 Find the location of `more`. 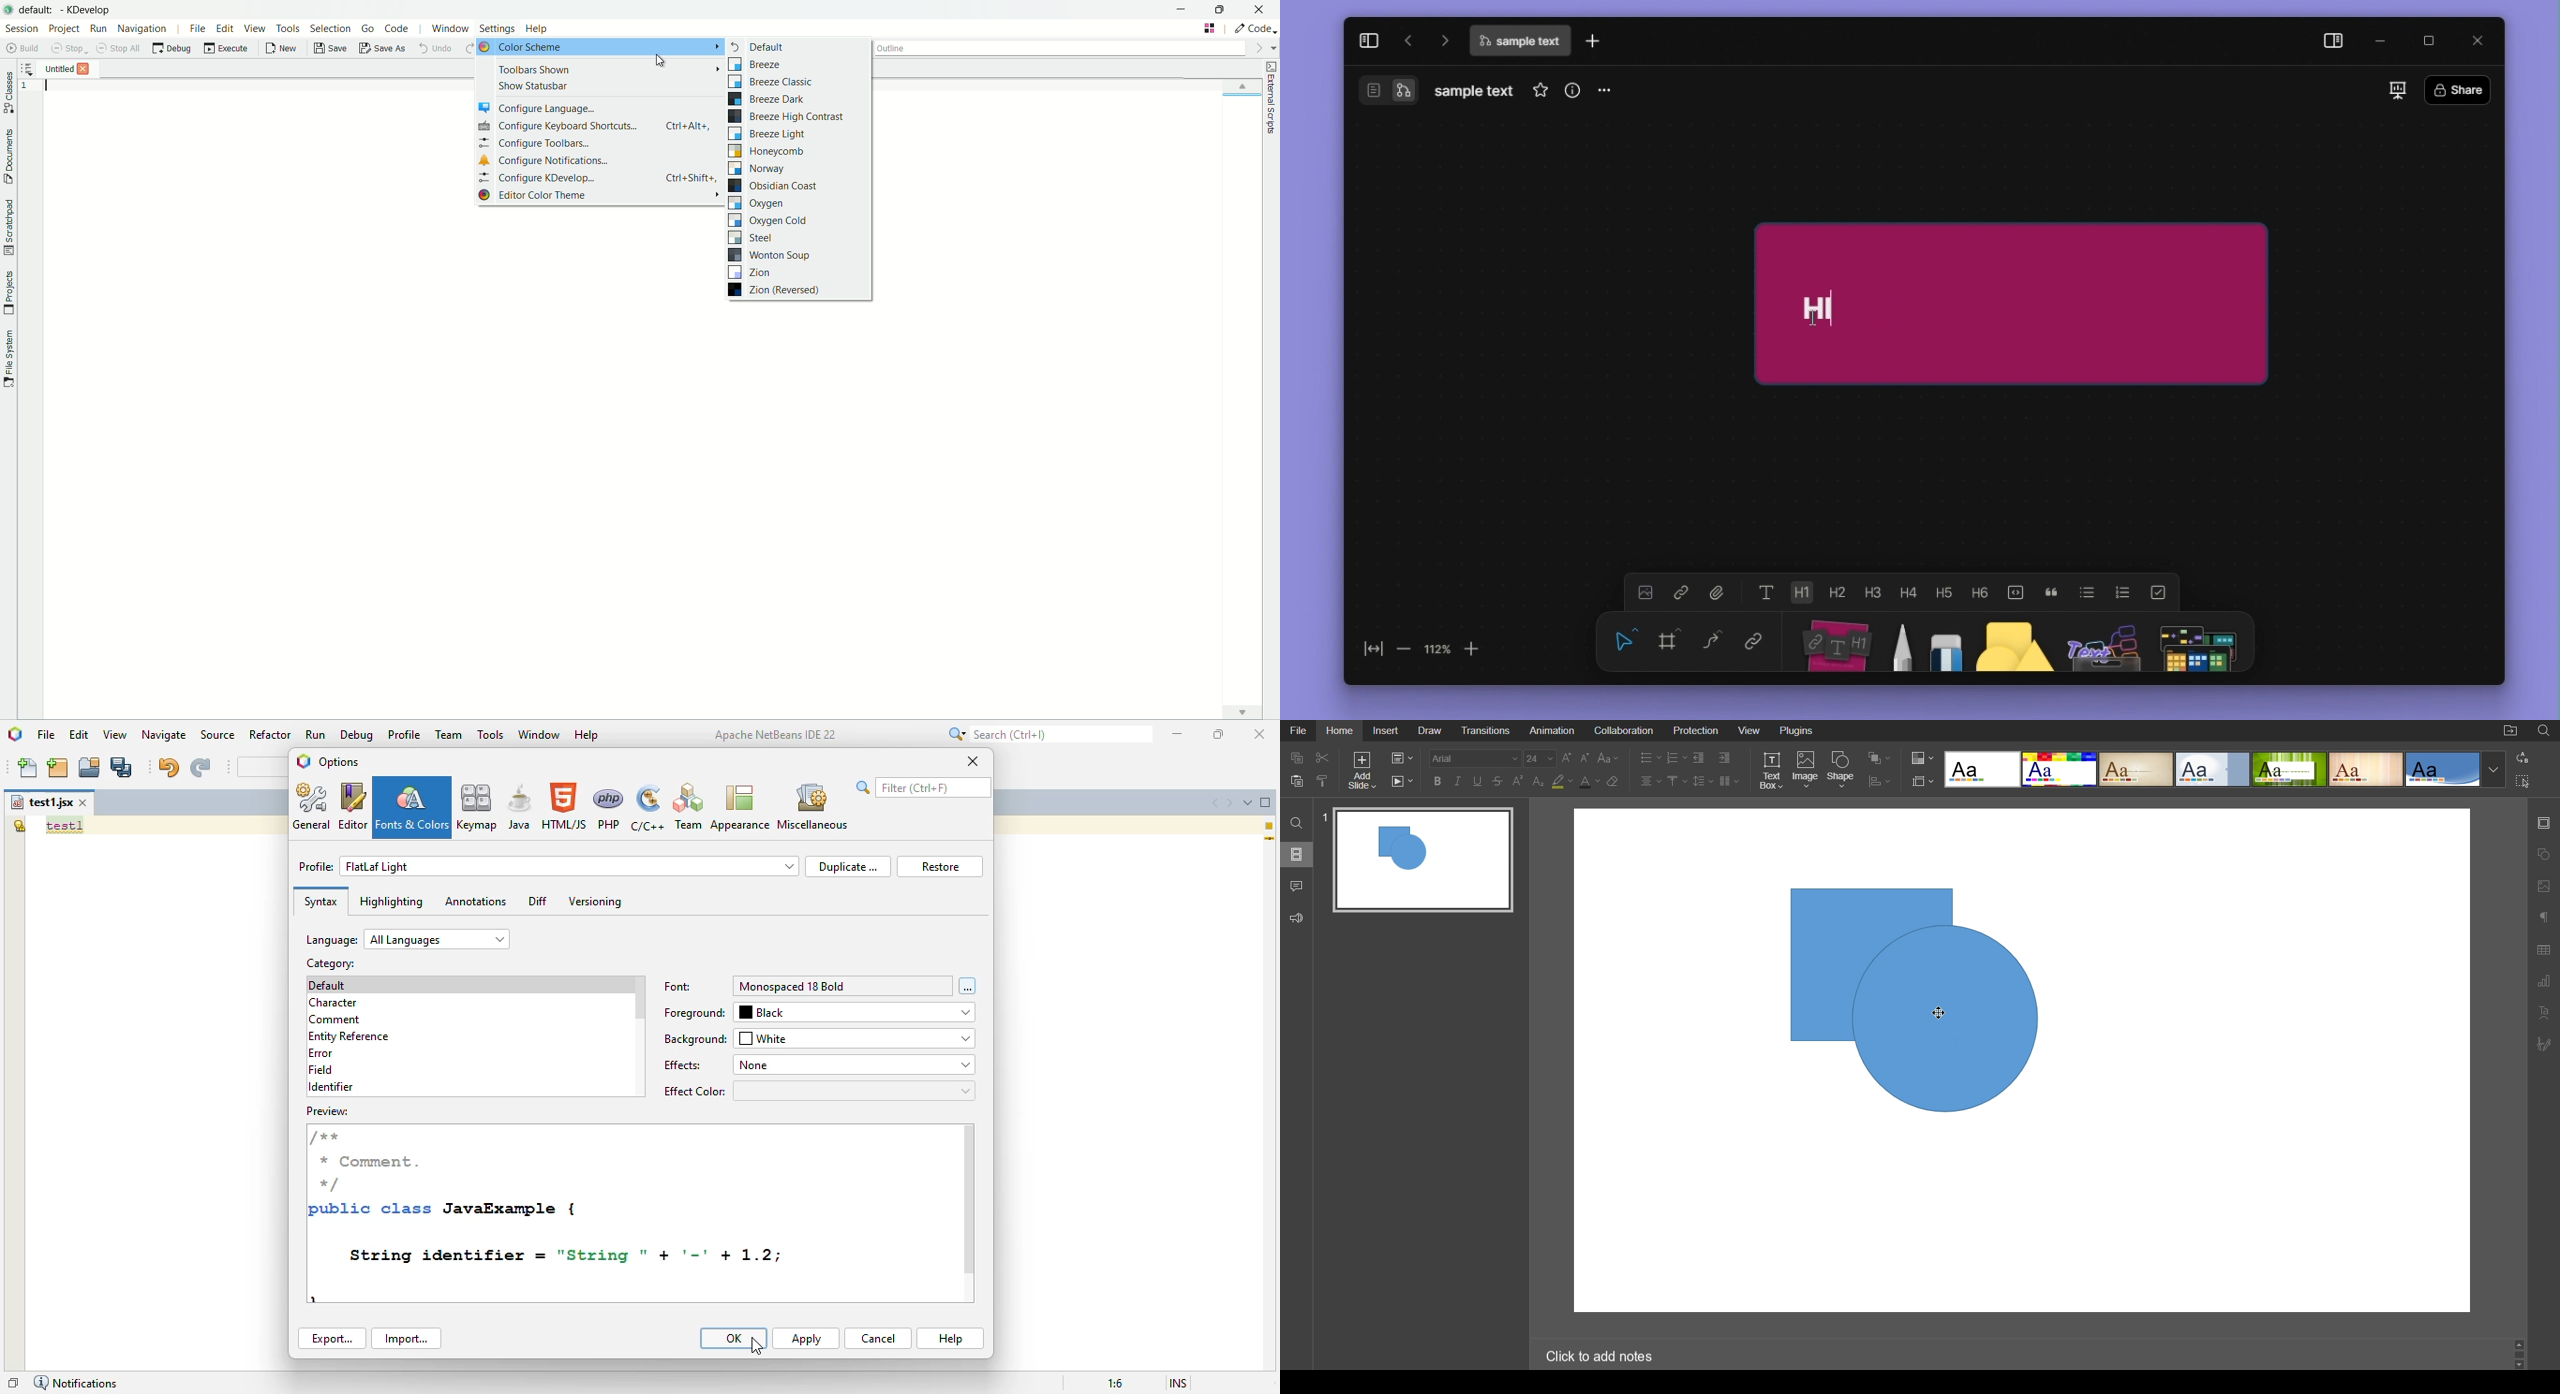

more is located at coordinates (2197, 642).